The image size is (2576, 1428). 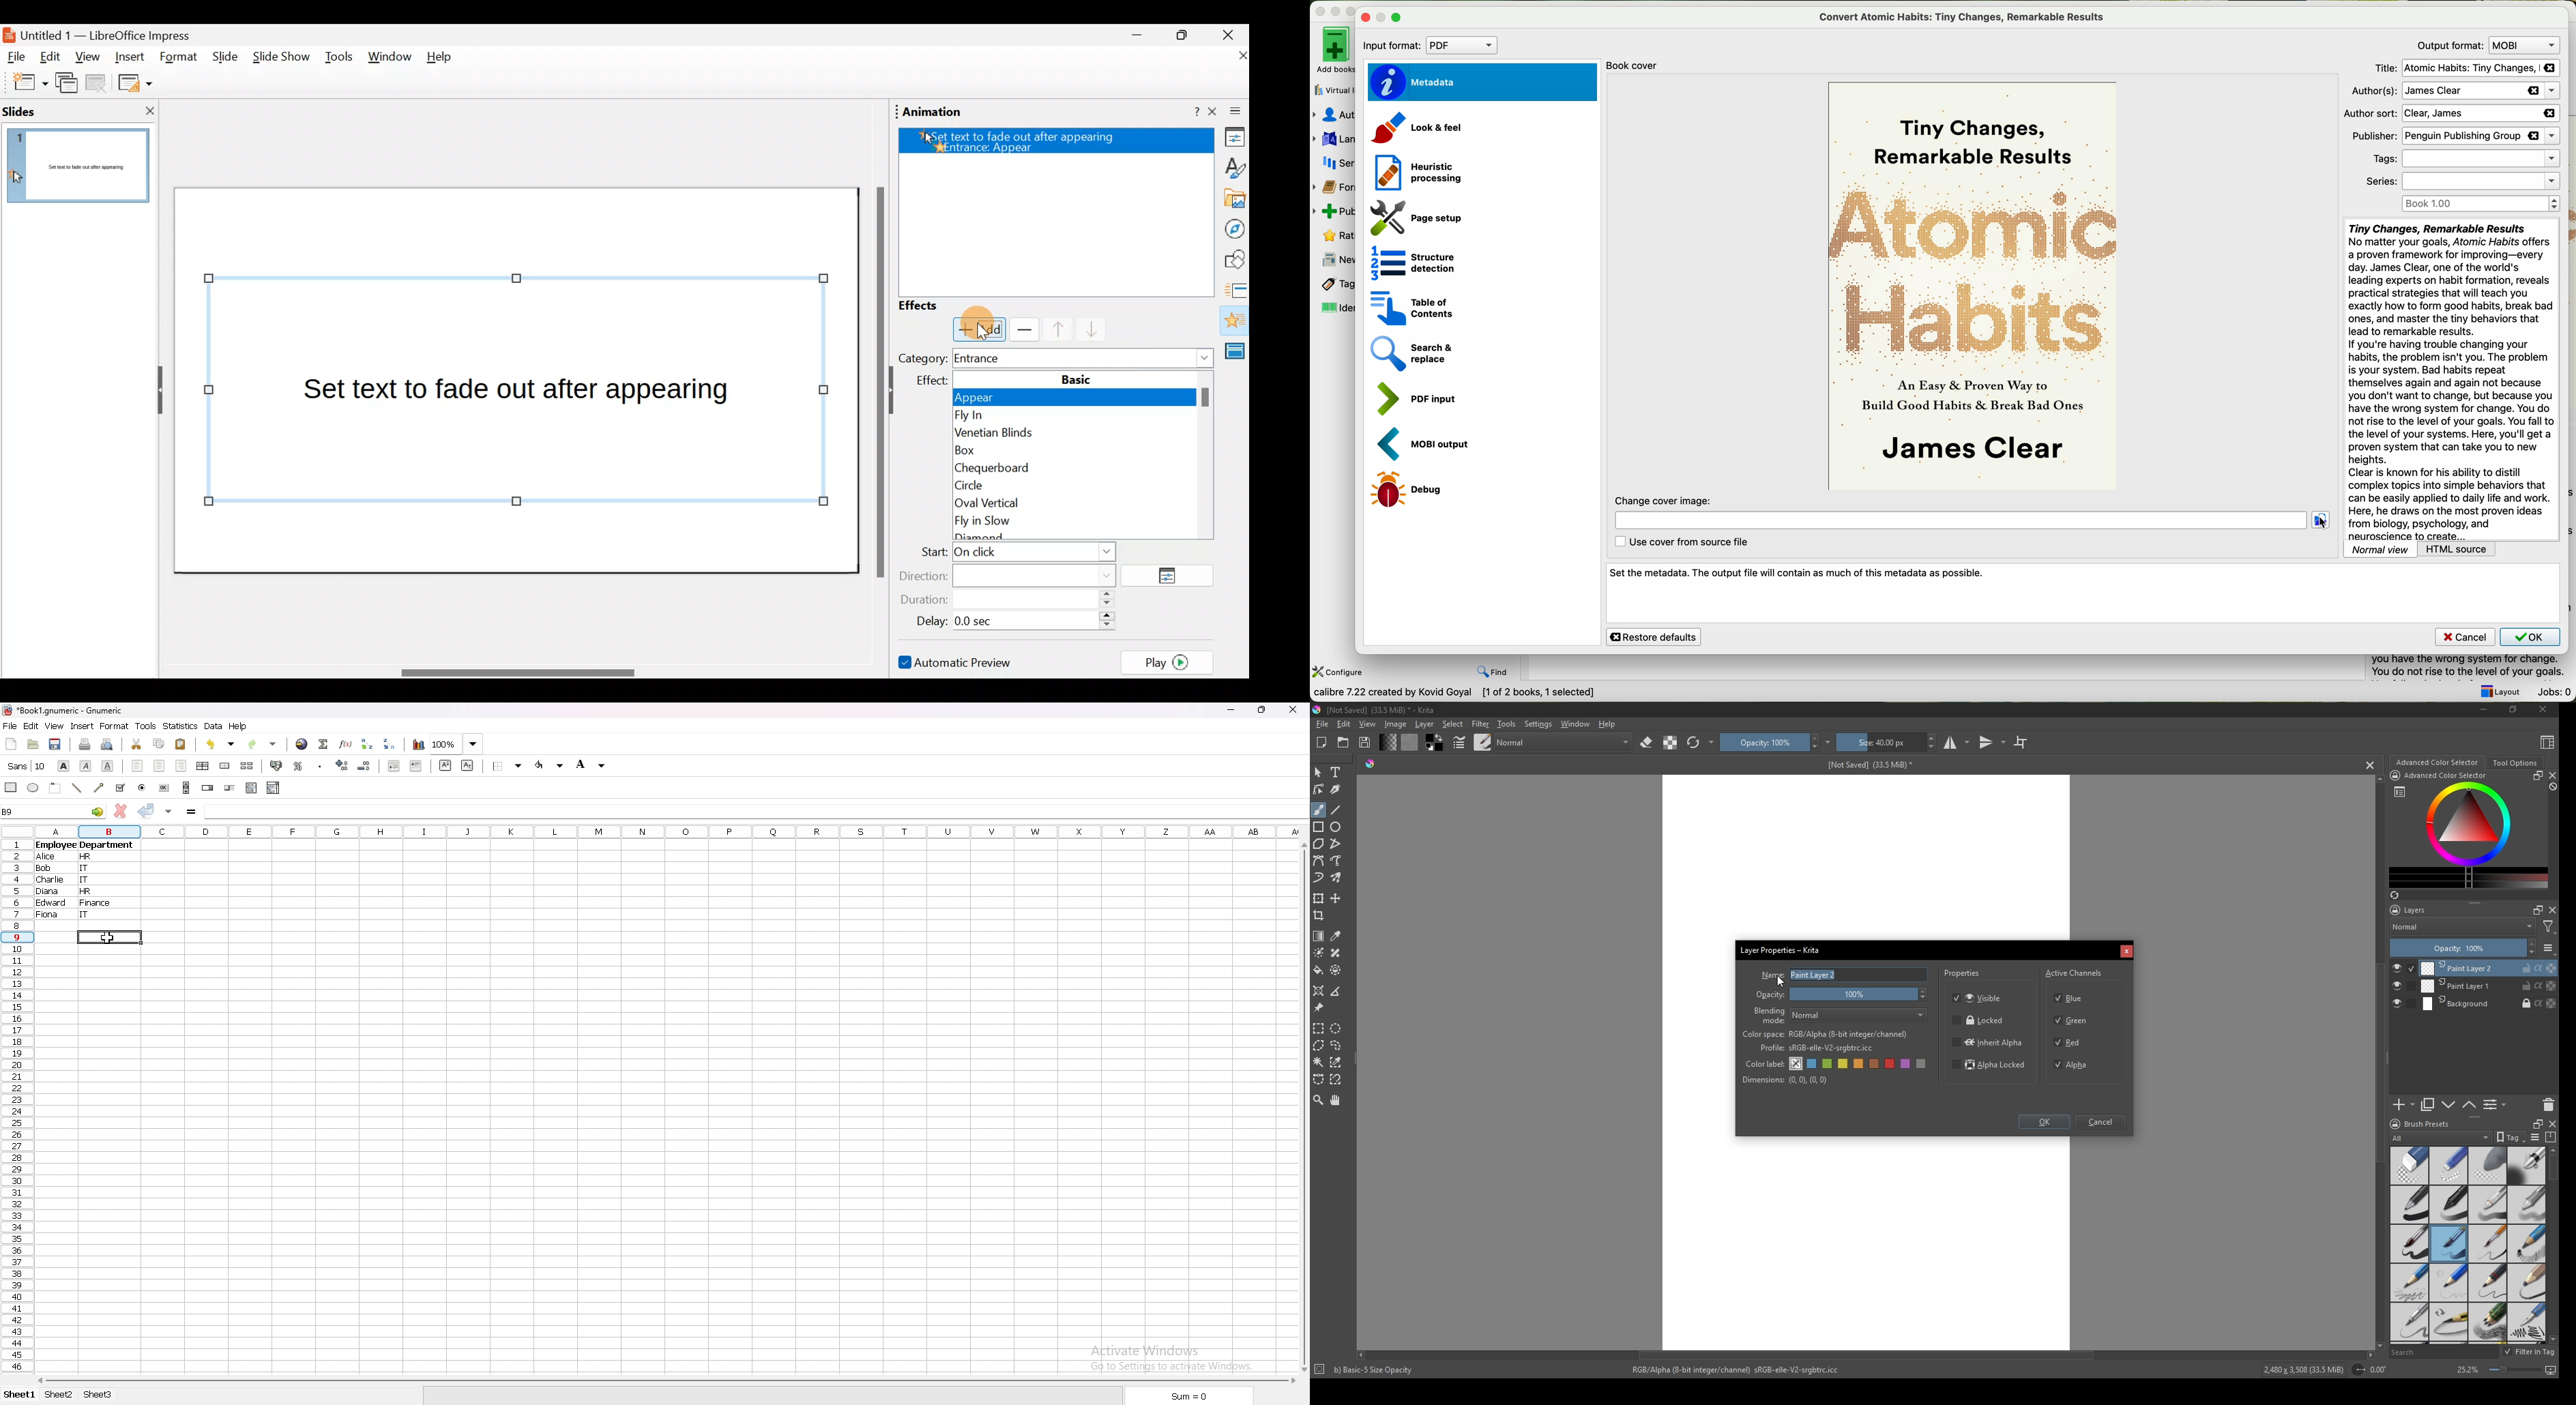 What do you see at coordinates (1859, 975) in the screenshot?
I see `Paint Layer 2` at bounding box center [1859, 975].